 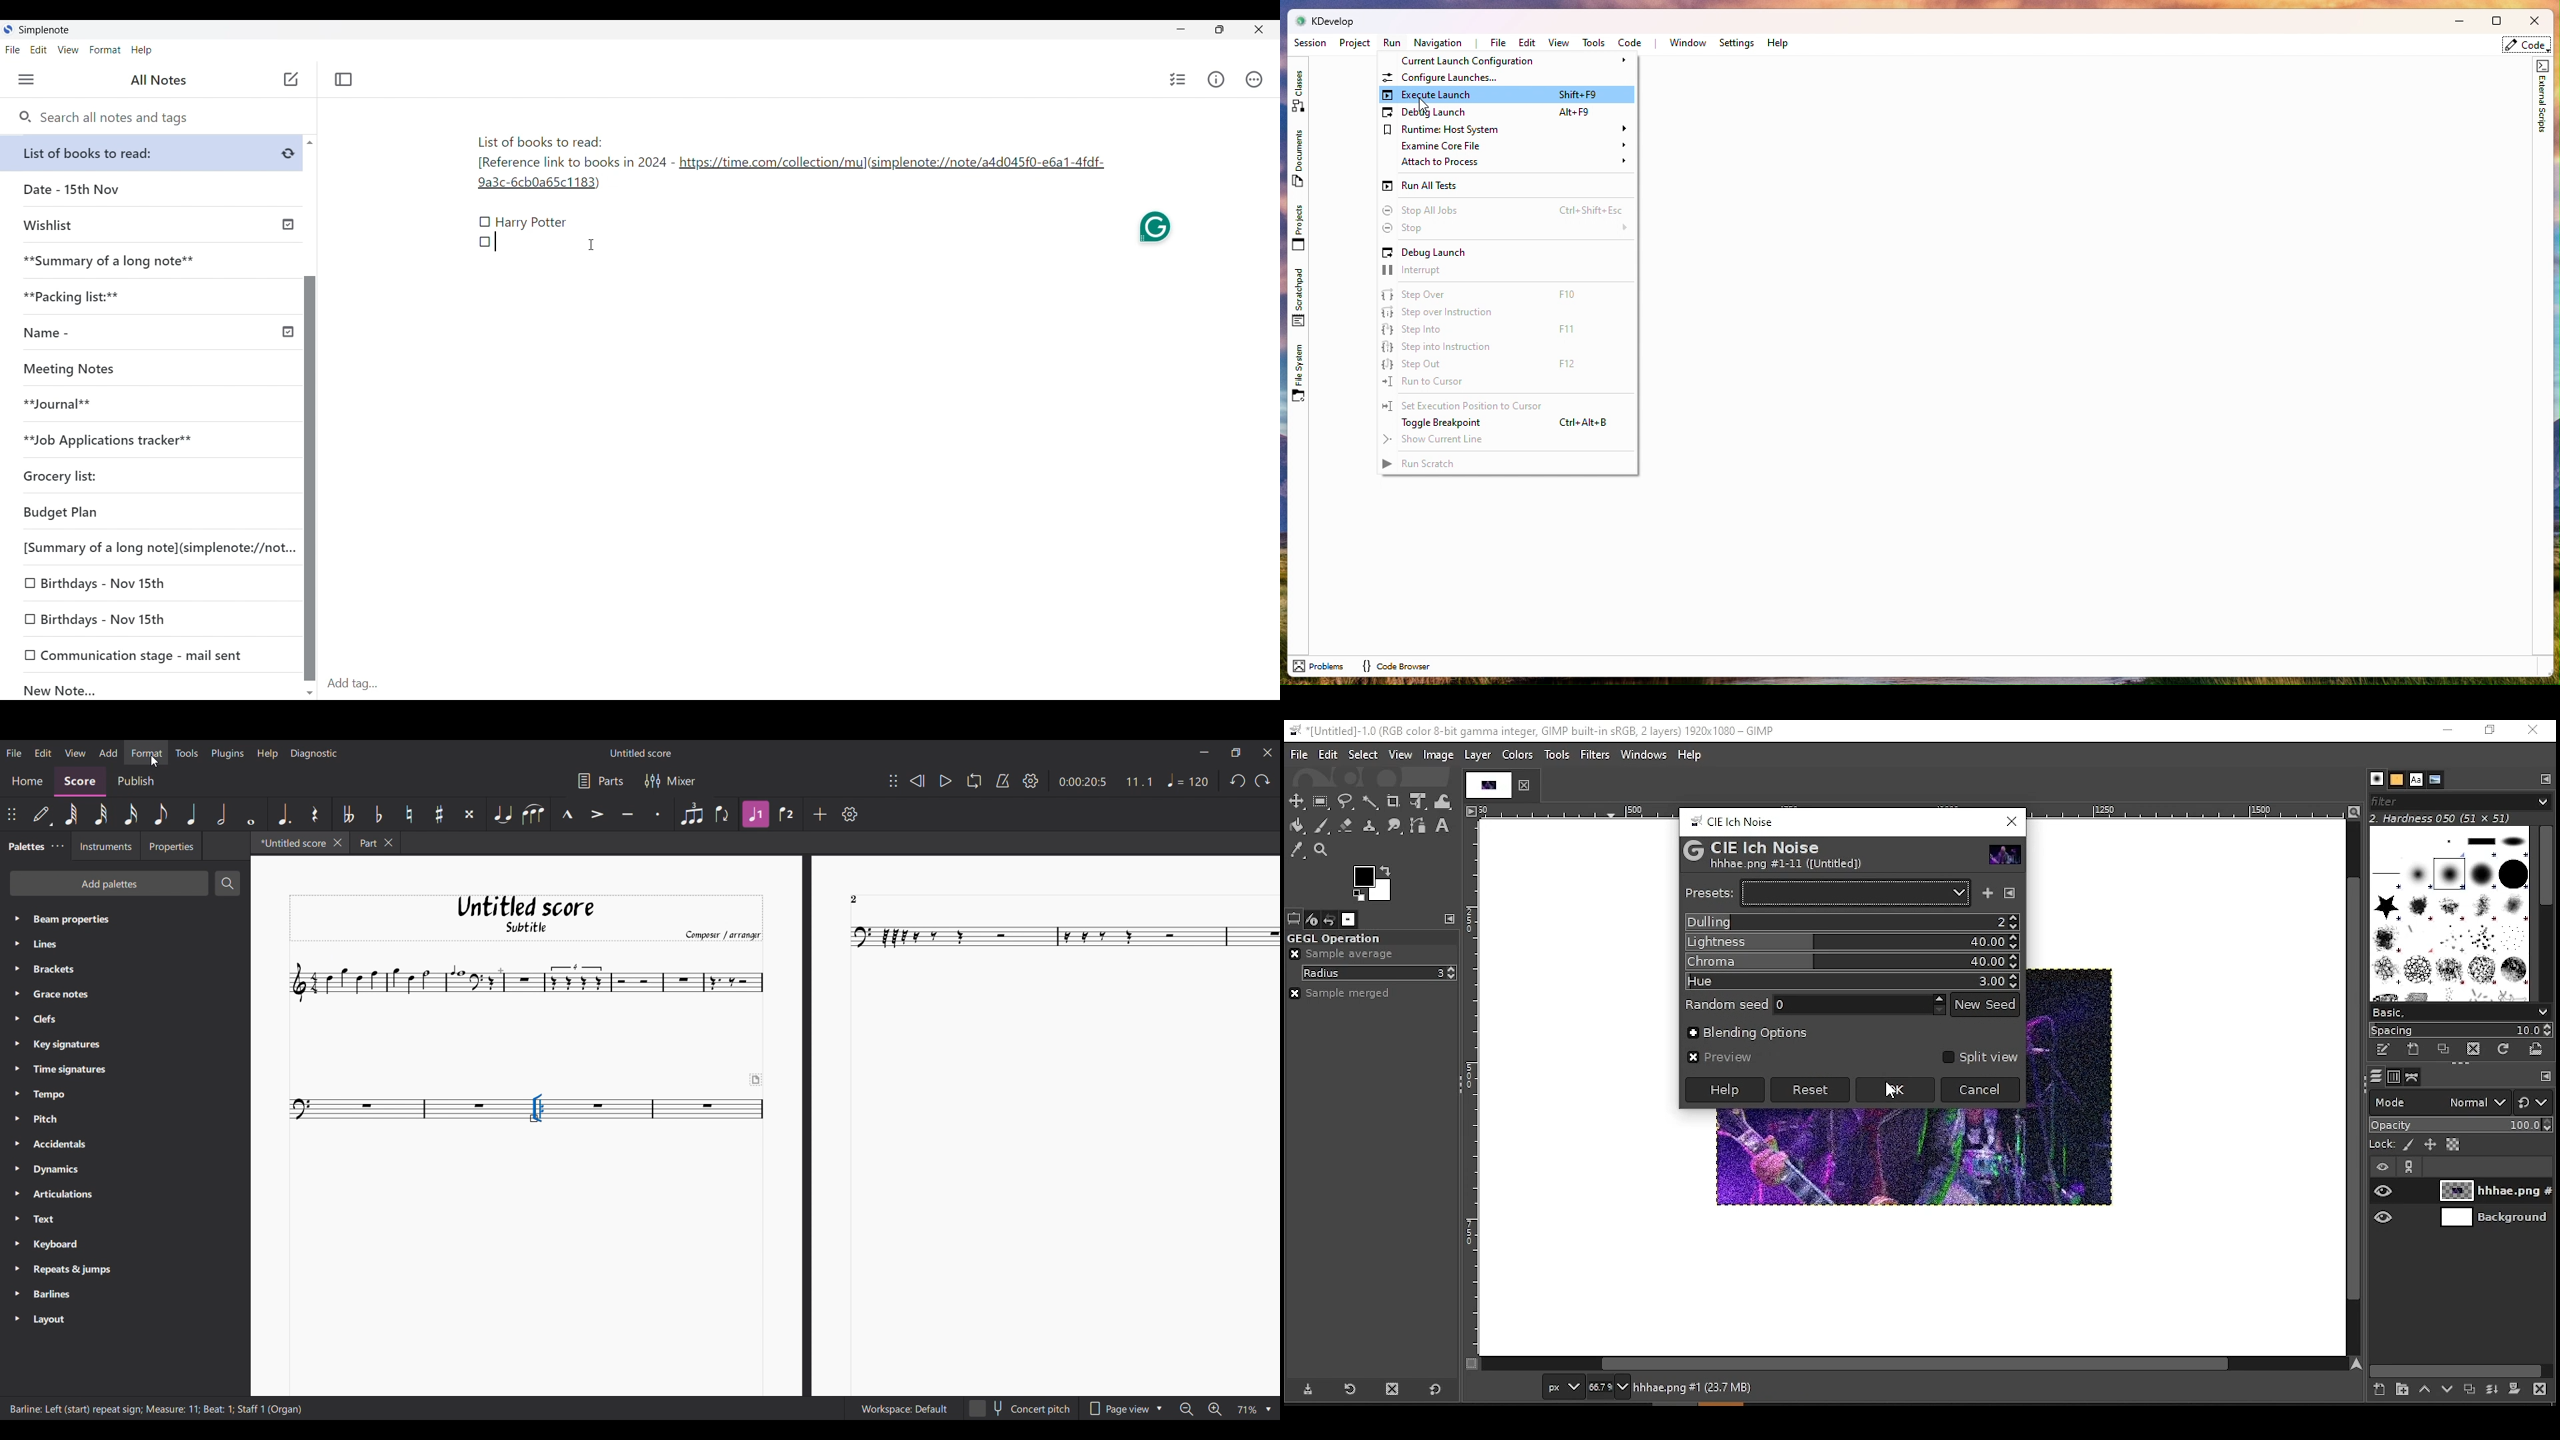 I want to click on opacity, so click(x=2459, y=1125).